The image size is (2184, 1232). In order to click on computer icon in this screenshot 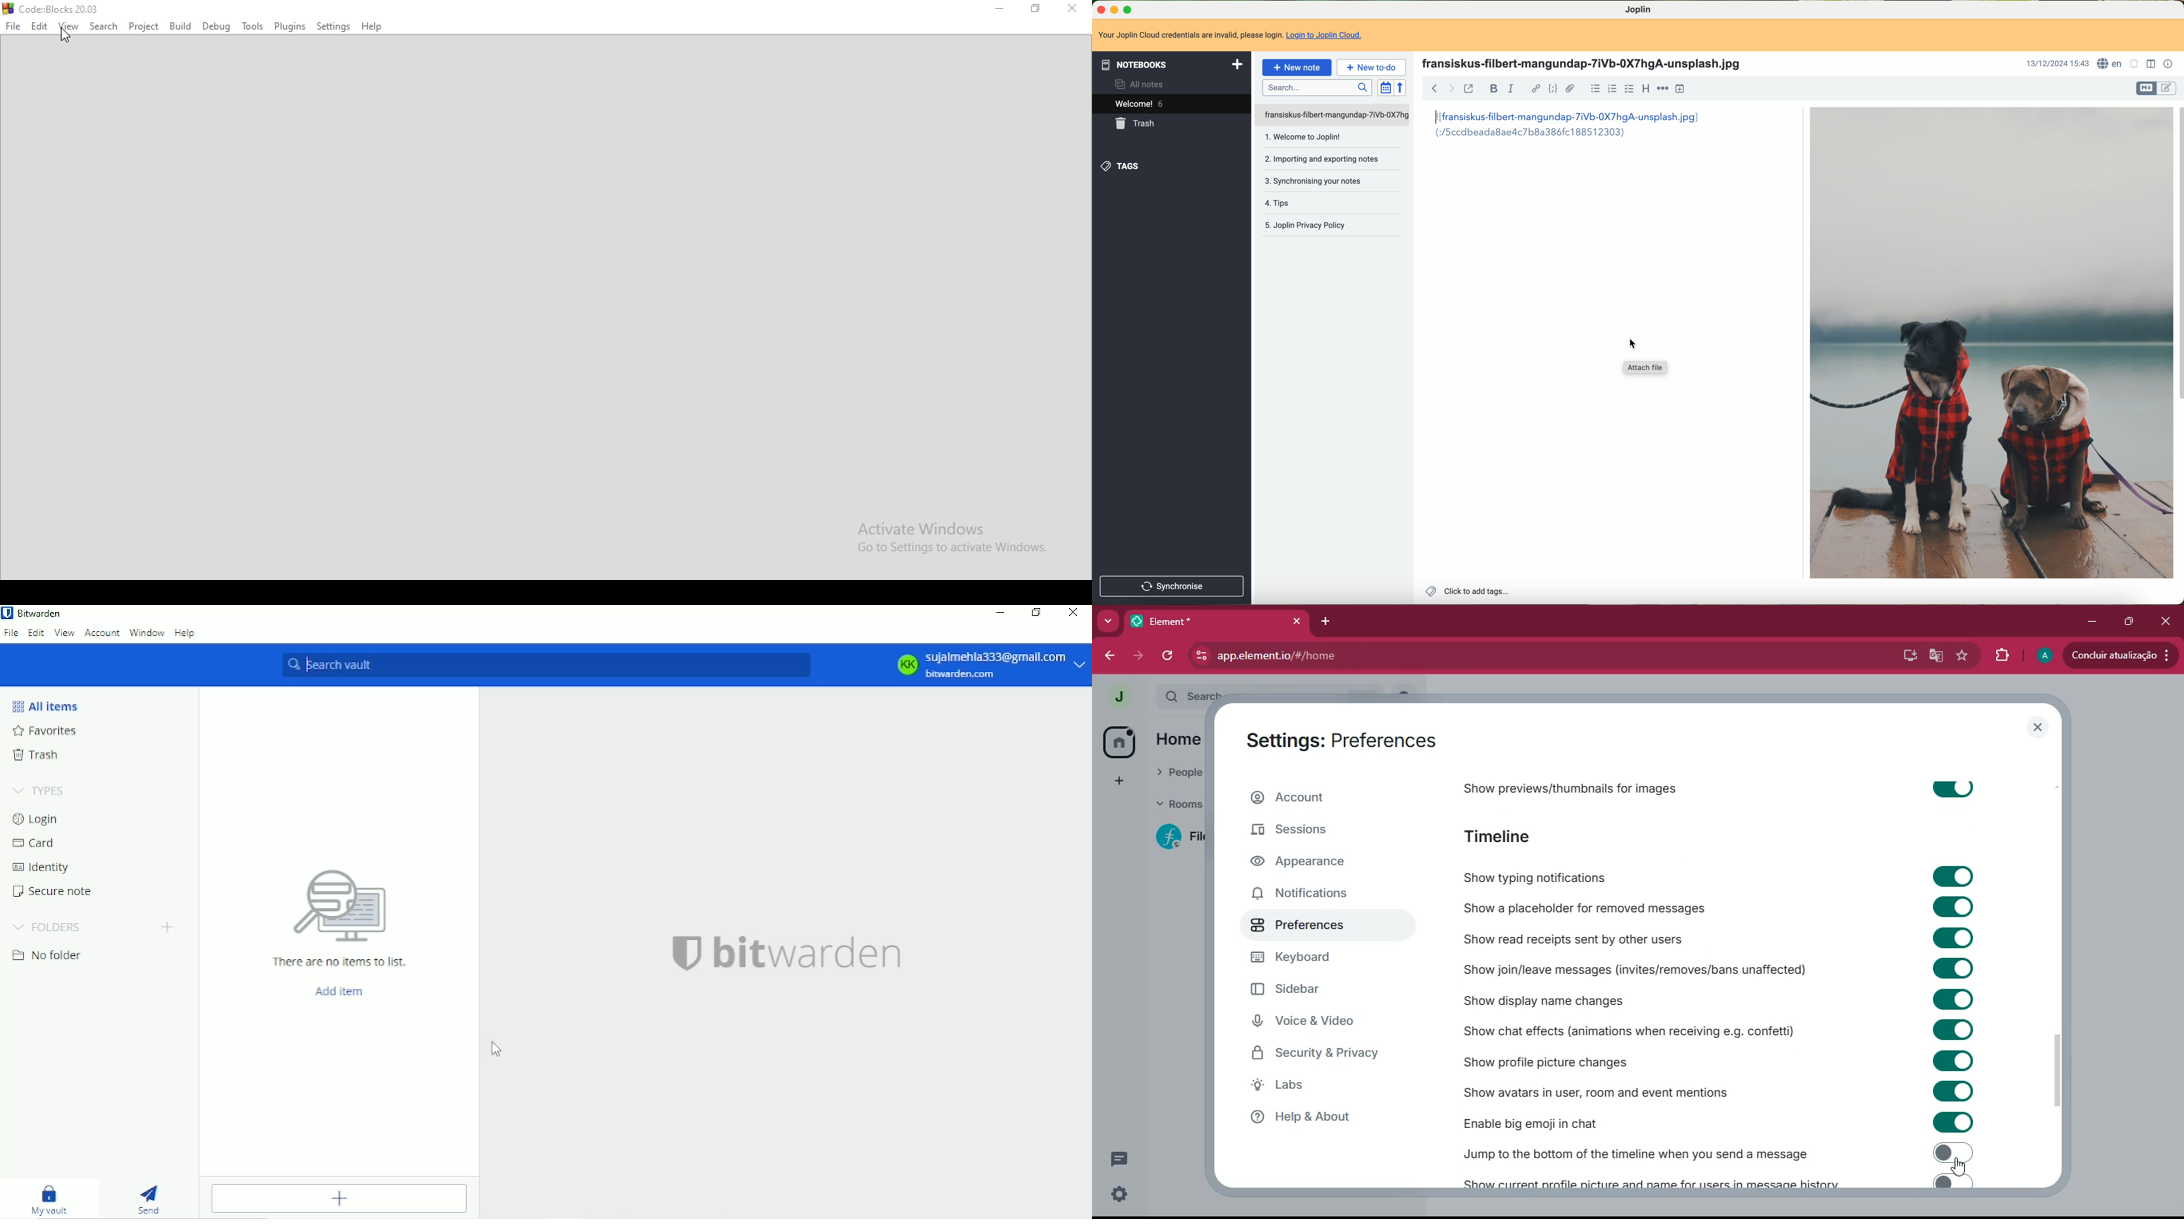, I will do `click(339, 908)`.